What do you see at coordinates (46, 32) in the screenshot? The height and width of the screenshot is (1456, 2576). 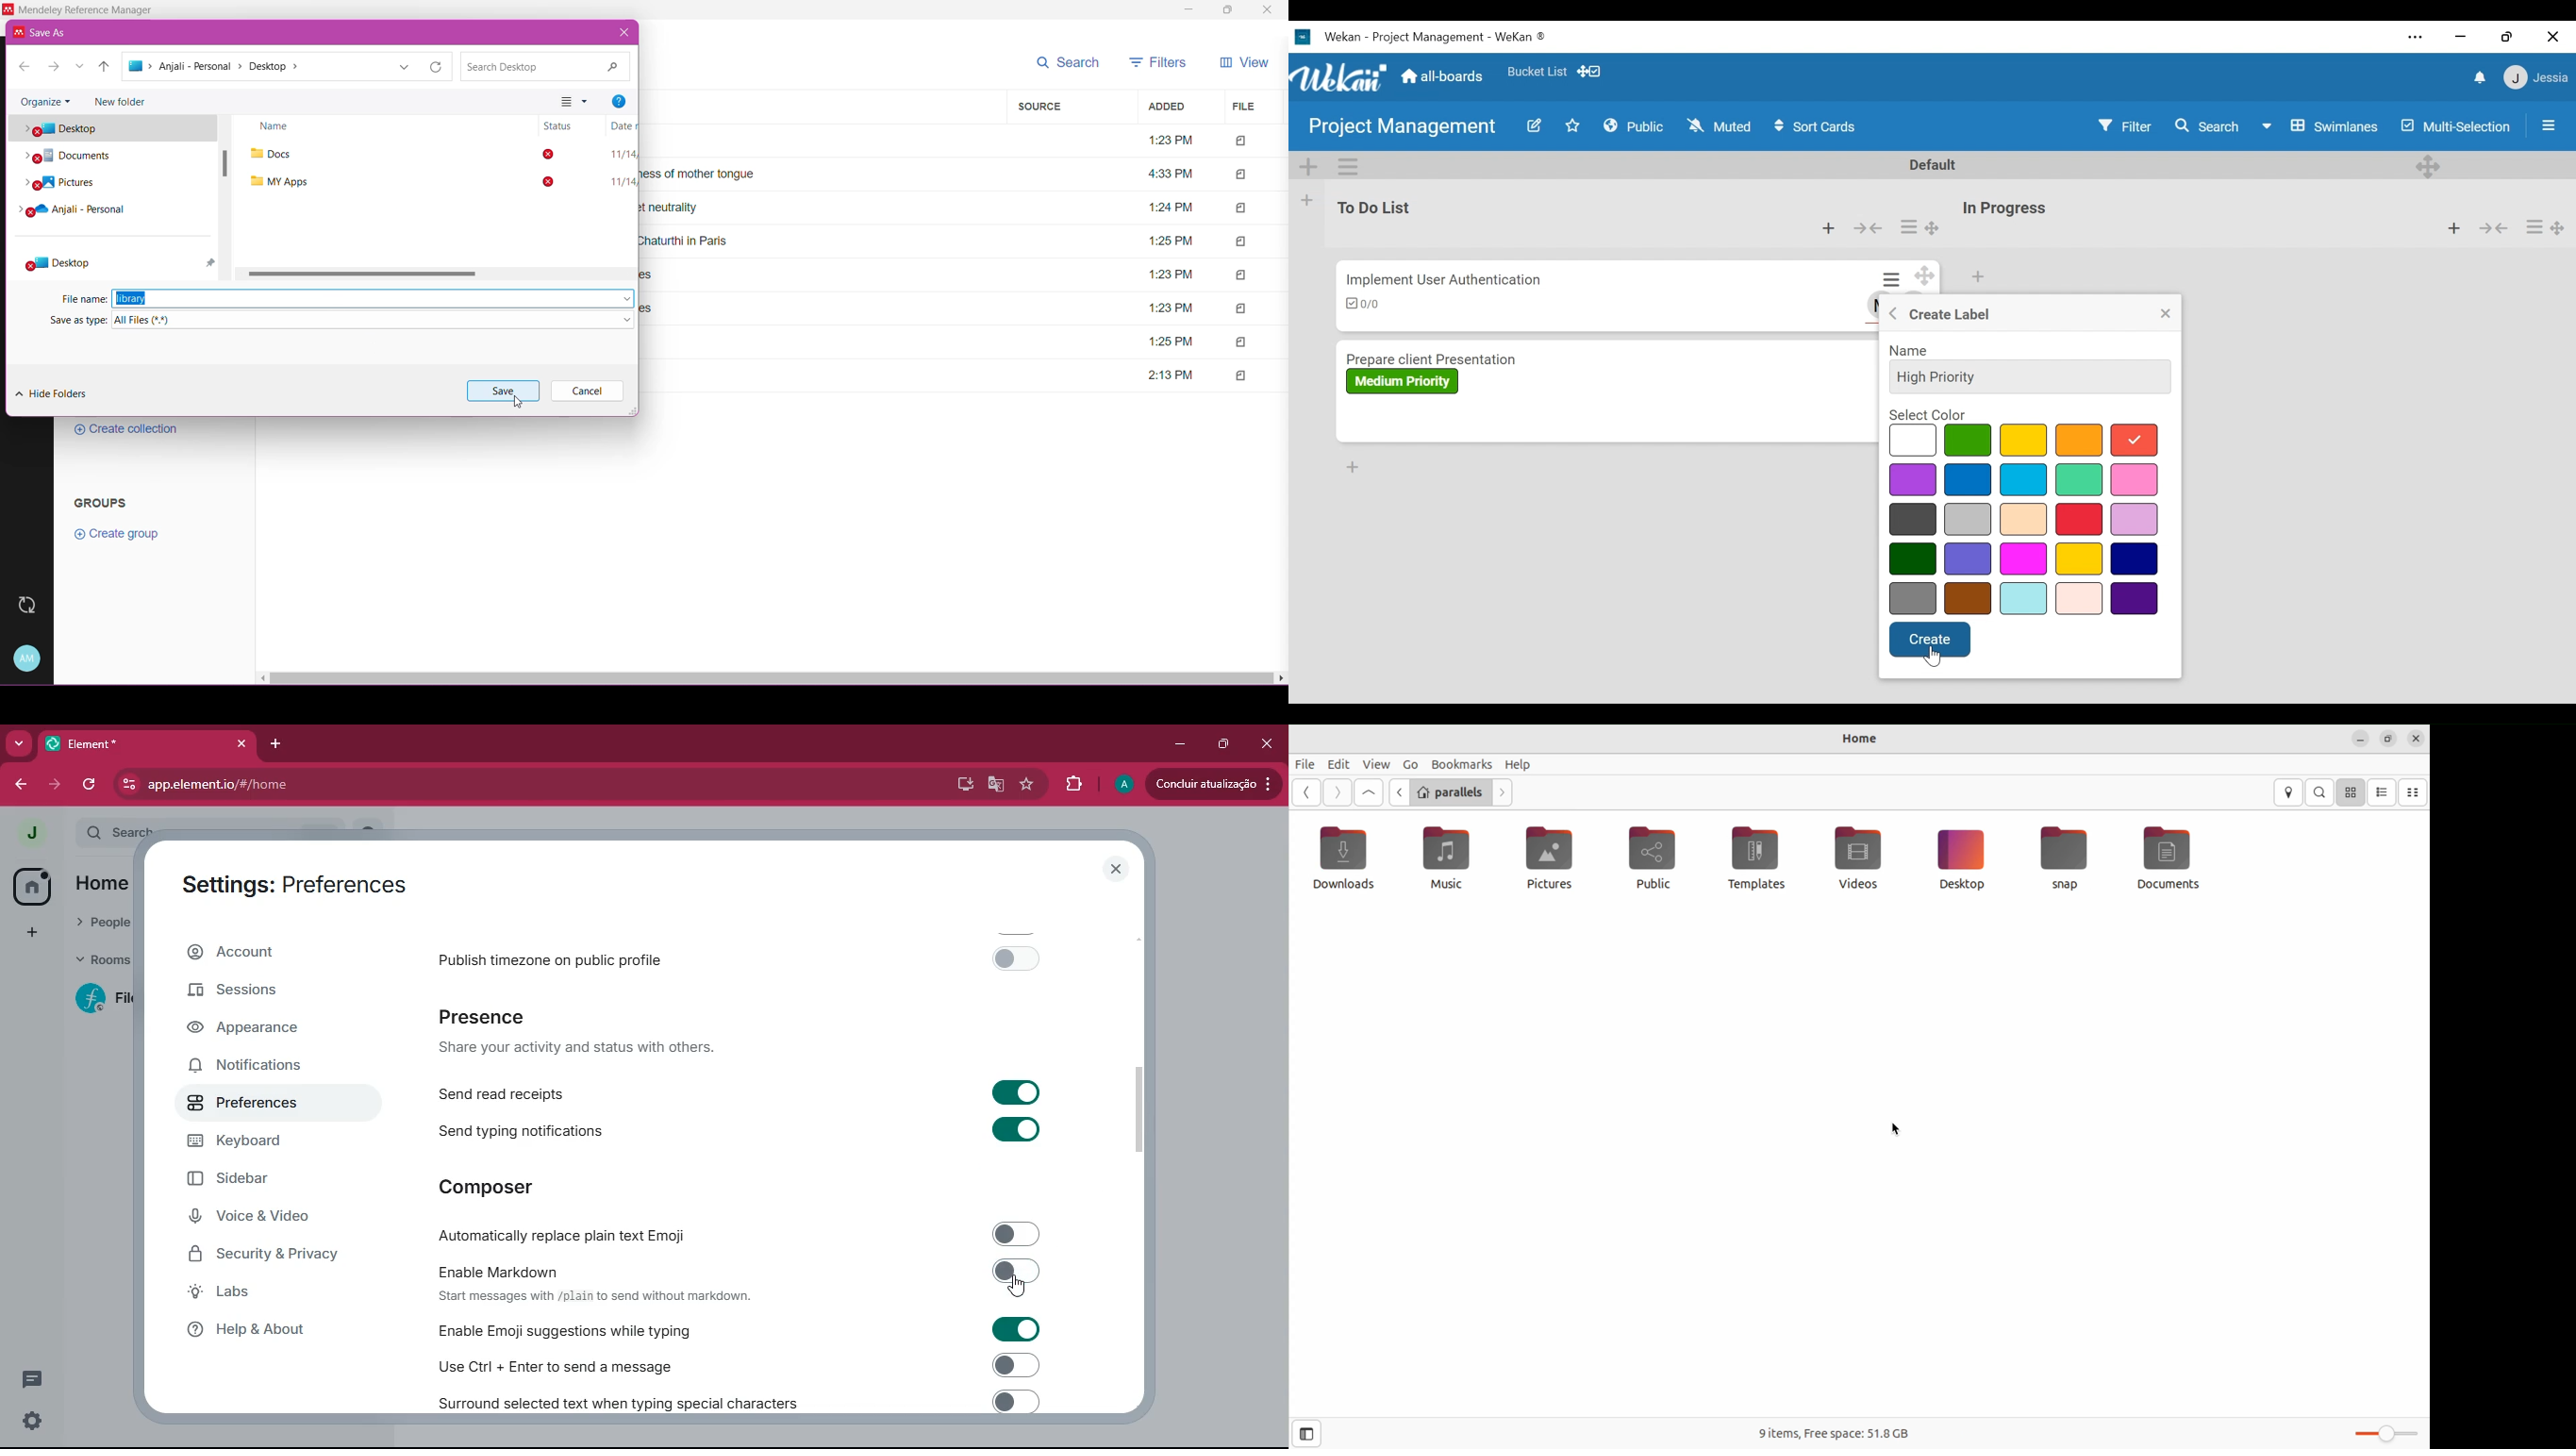 I see `Save As` at bounding box center [46, 32].